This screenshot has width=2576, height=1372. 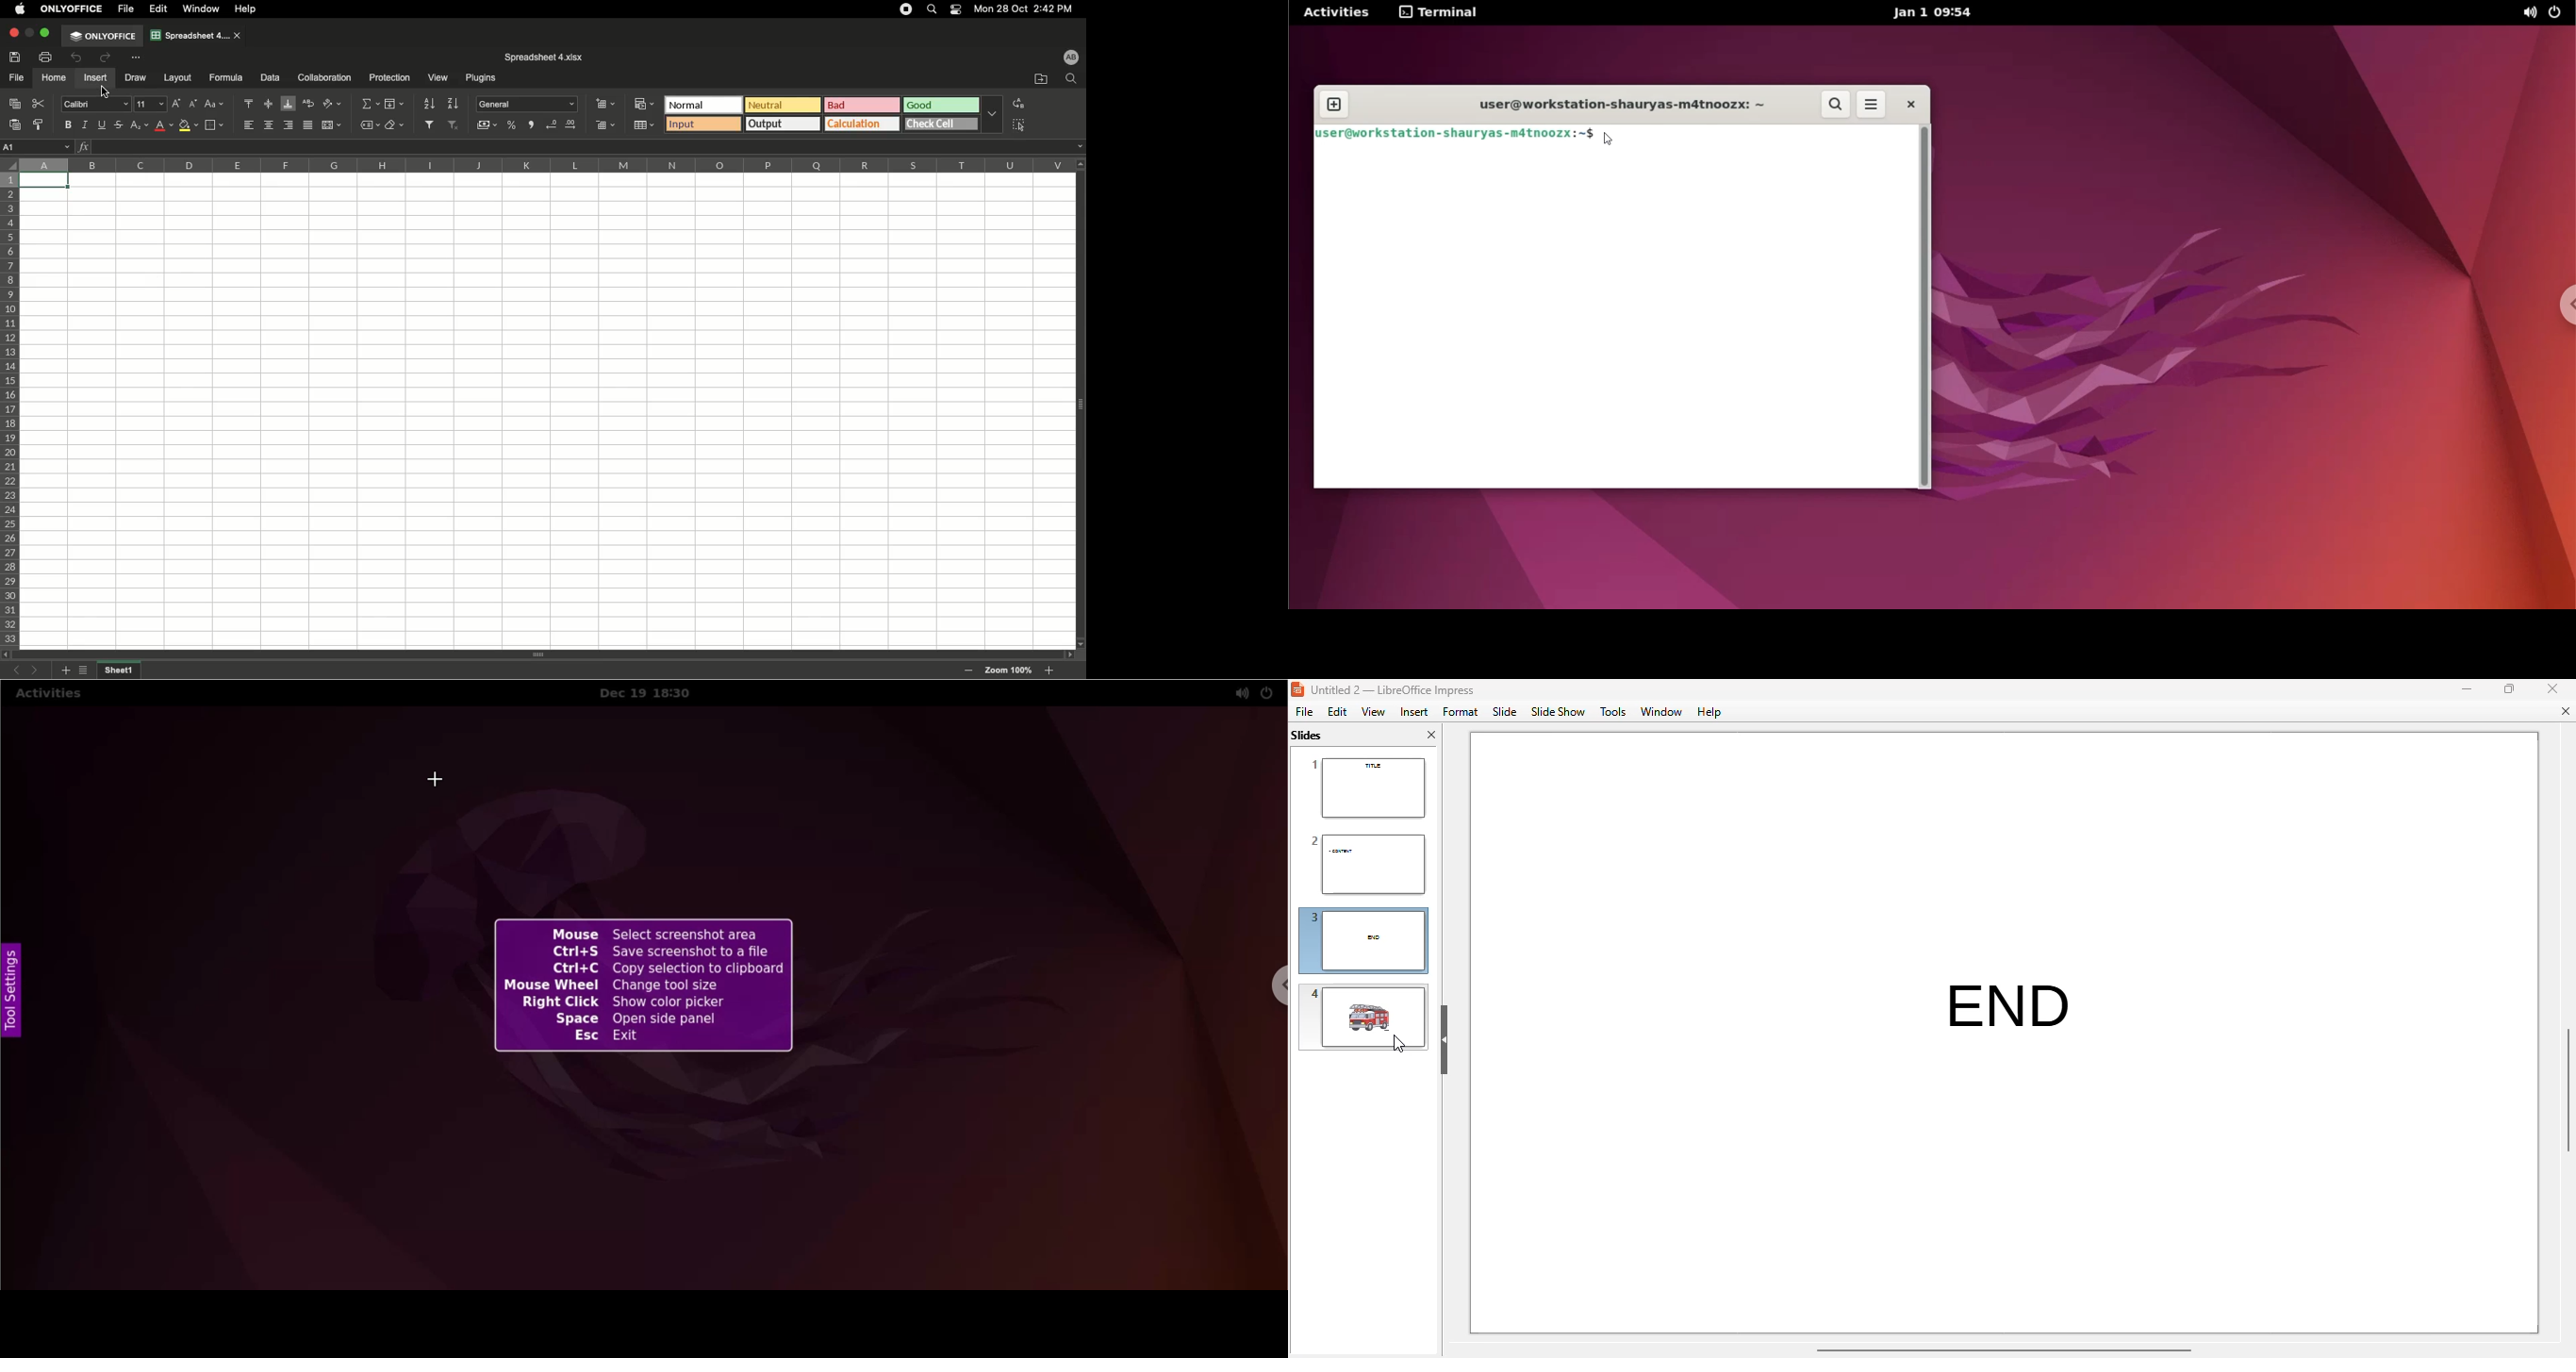 What do you see at coordinates (1309, 735) in the screenshot?
I see `slides` at bounding box center [1309, 735].